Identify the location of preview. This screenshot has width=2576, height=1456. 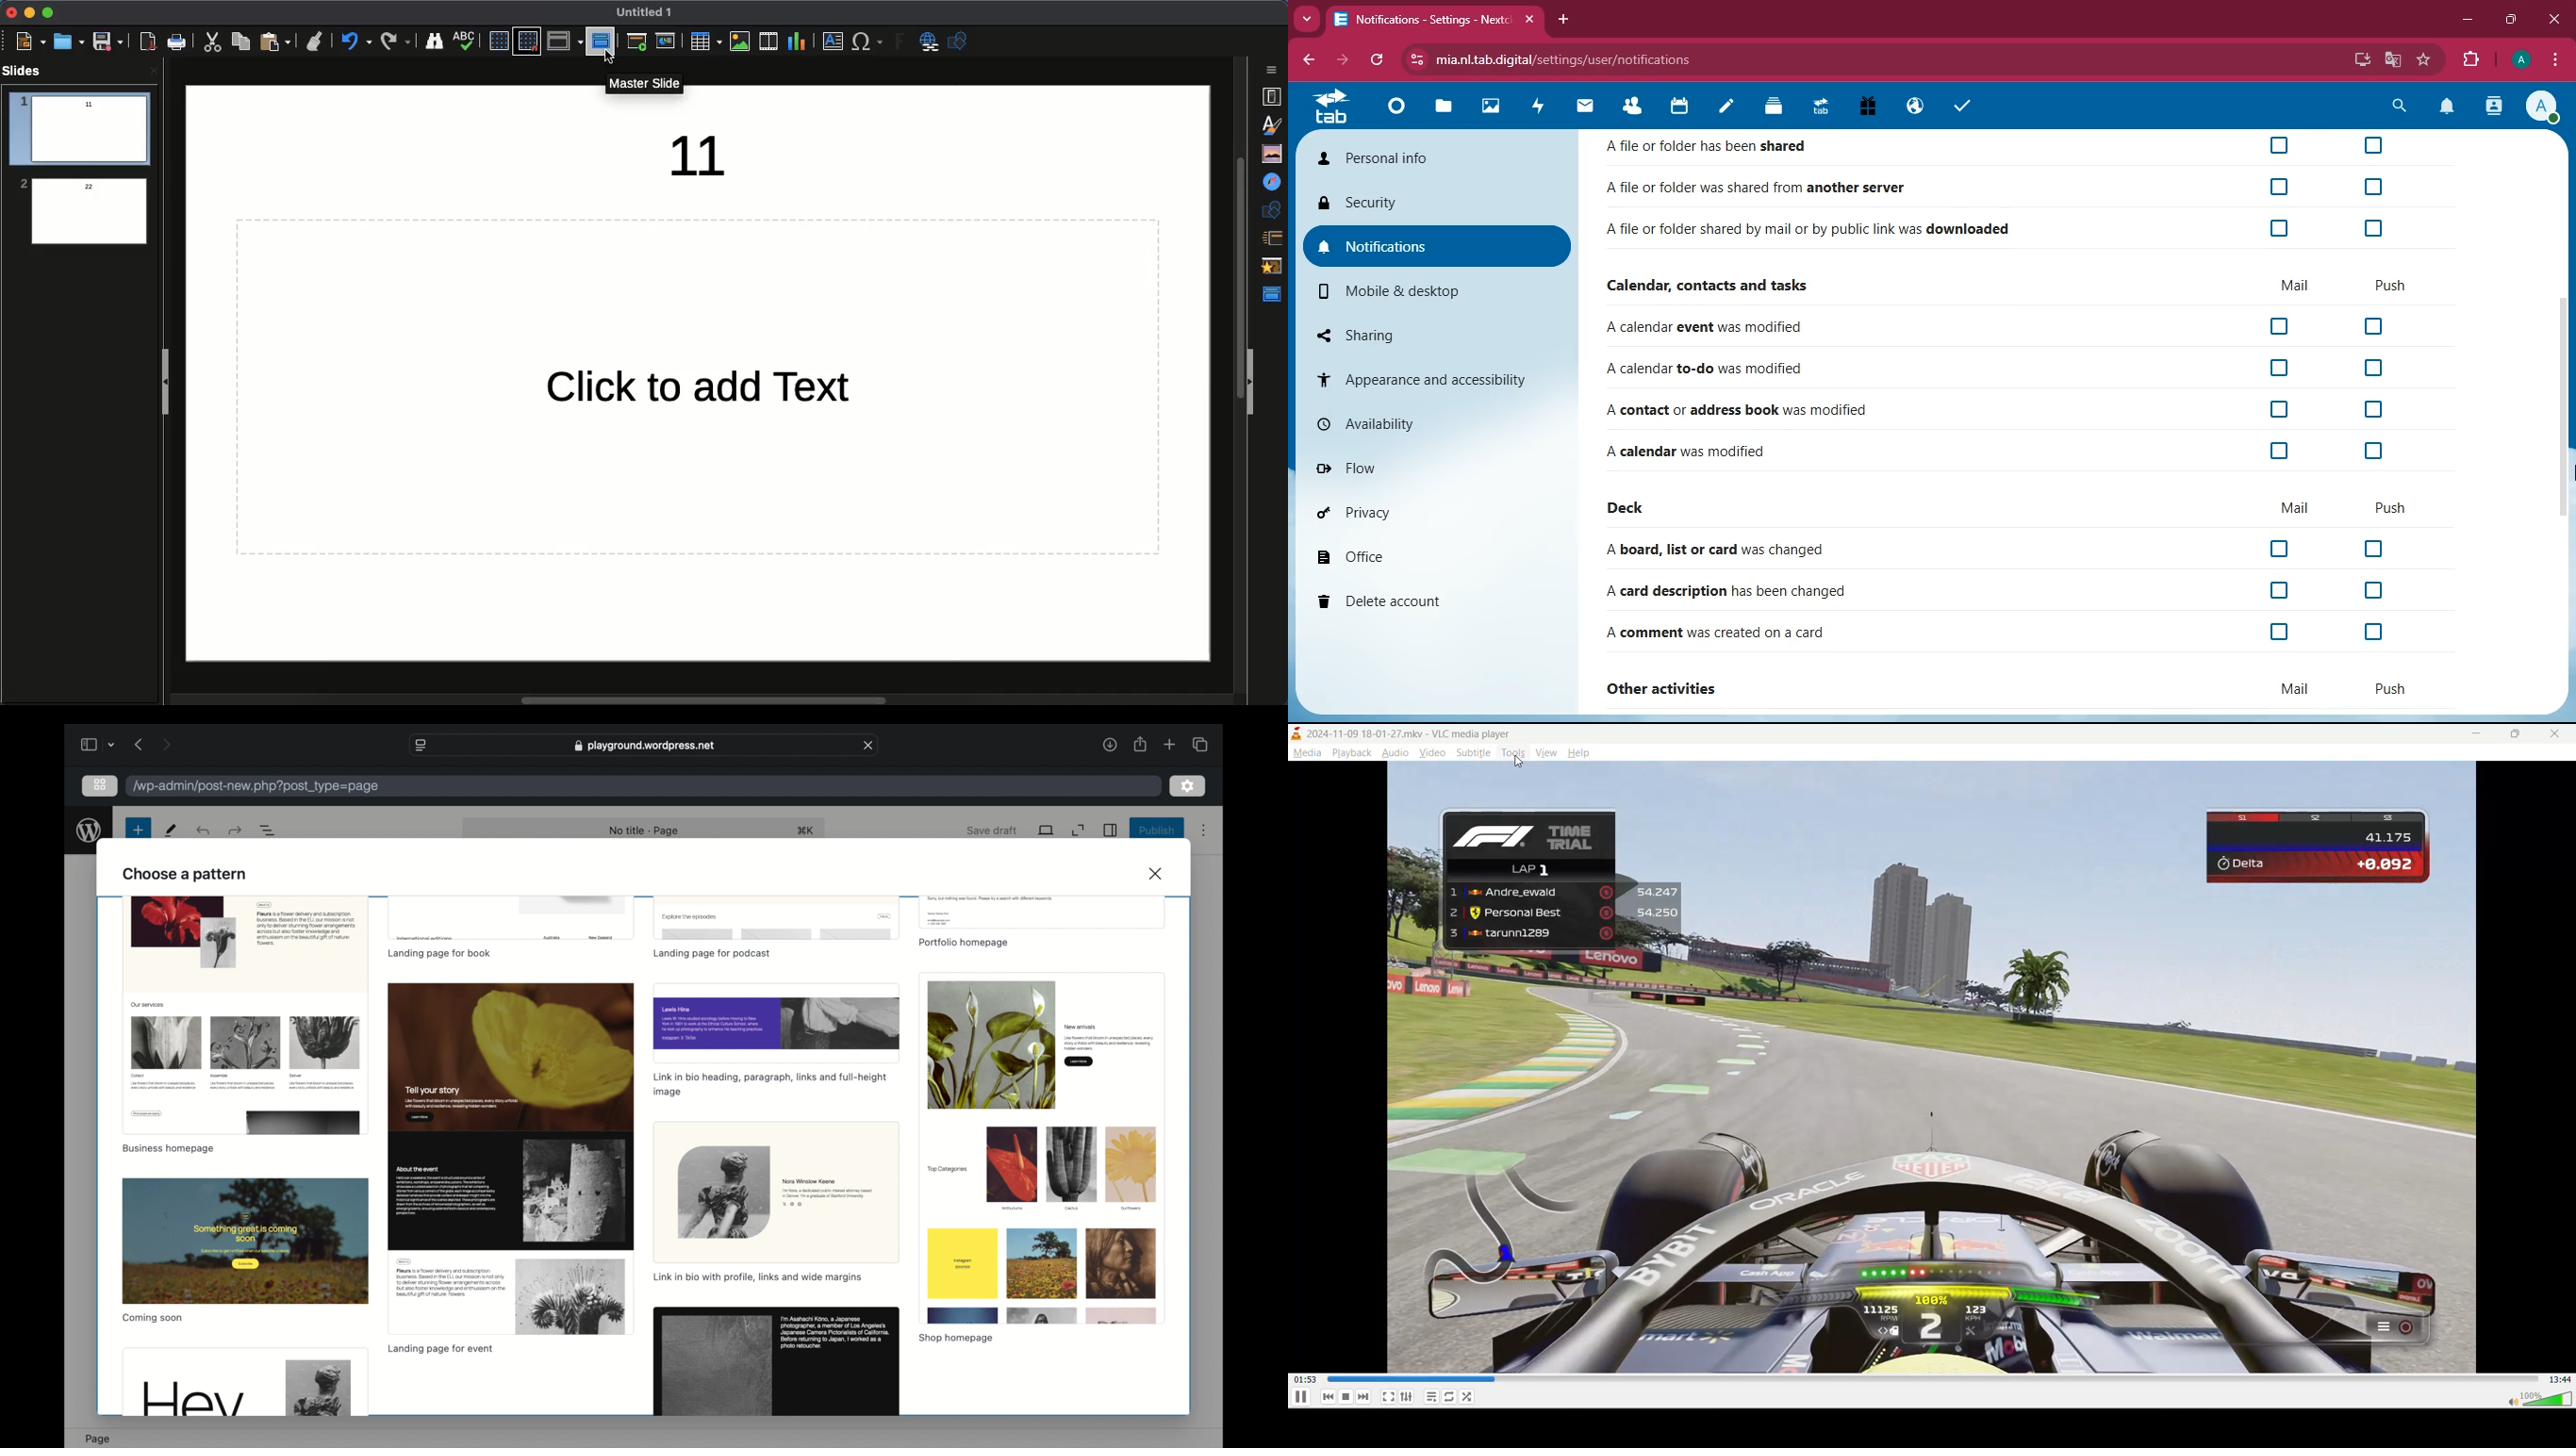
(510, 918).